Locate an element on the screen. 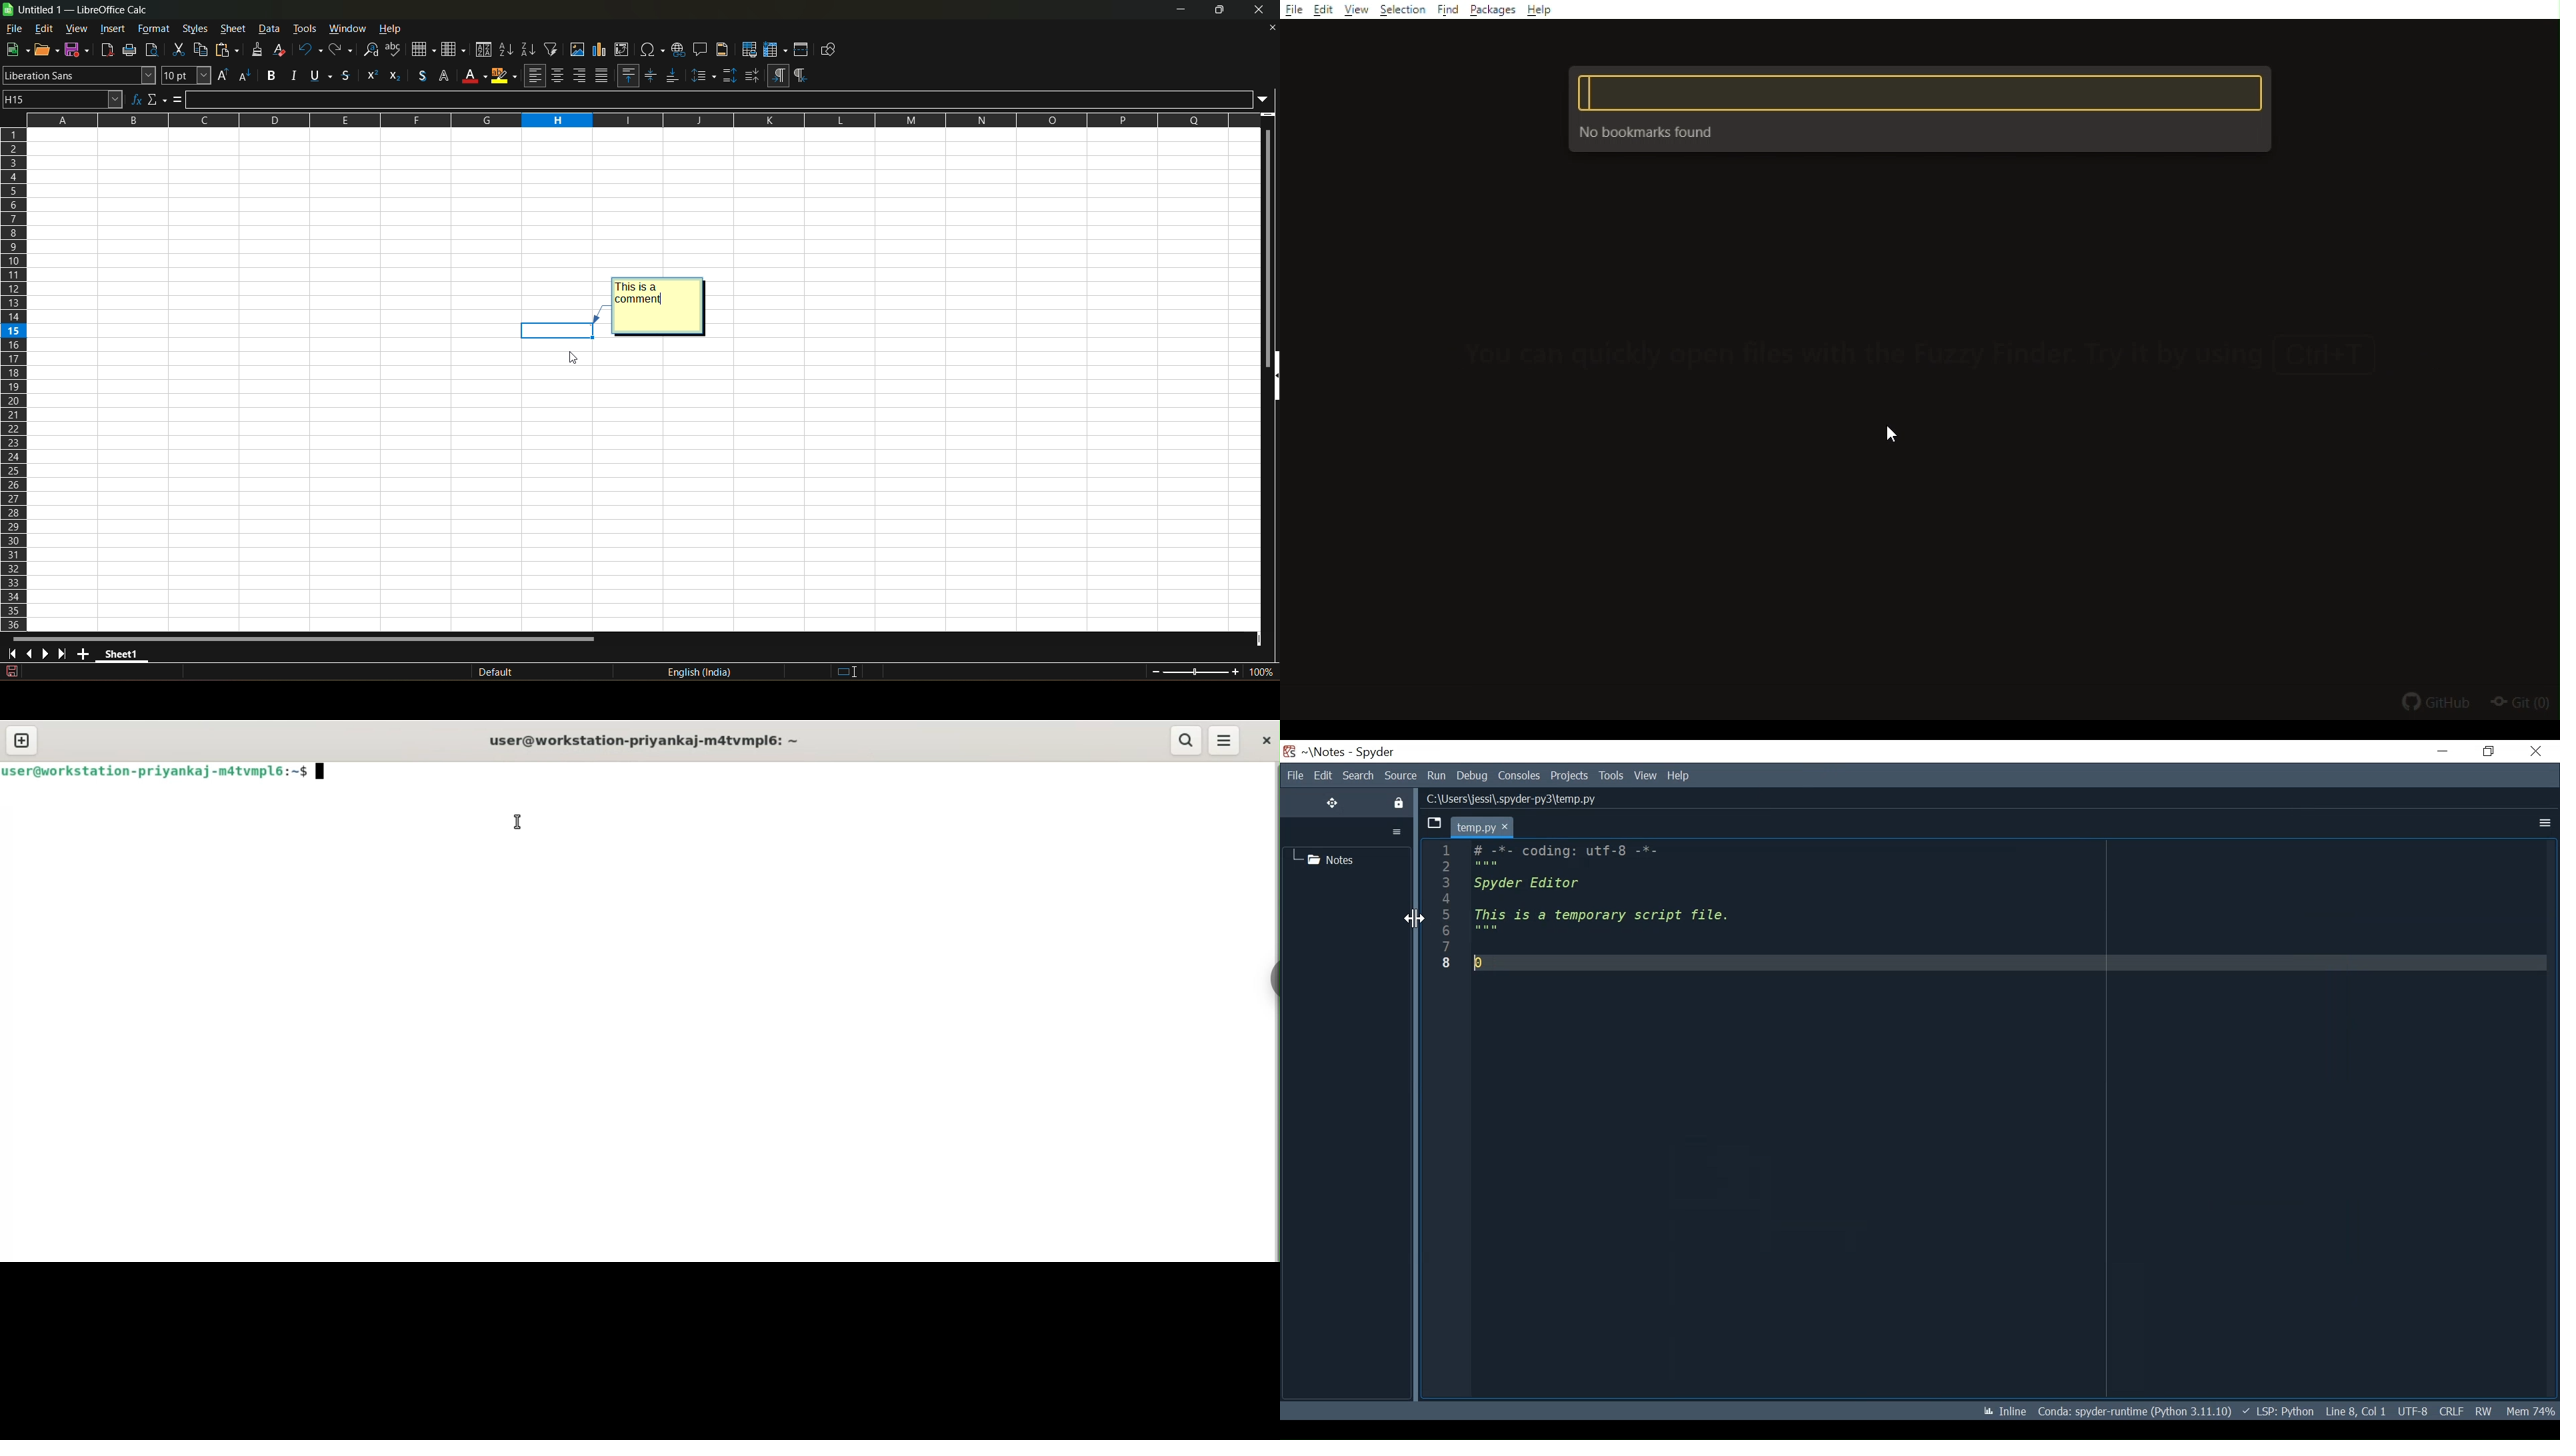  add new sheet is located at coordinates (85, 653).